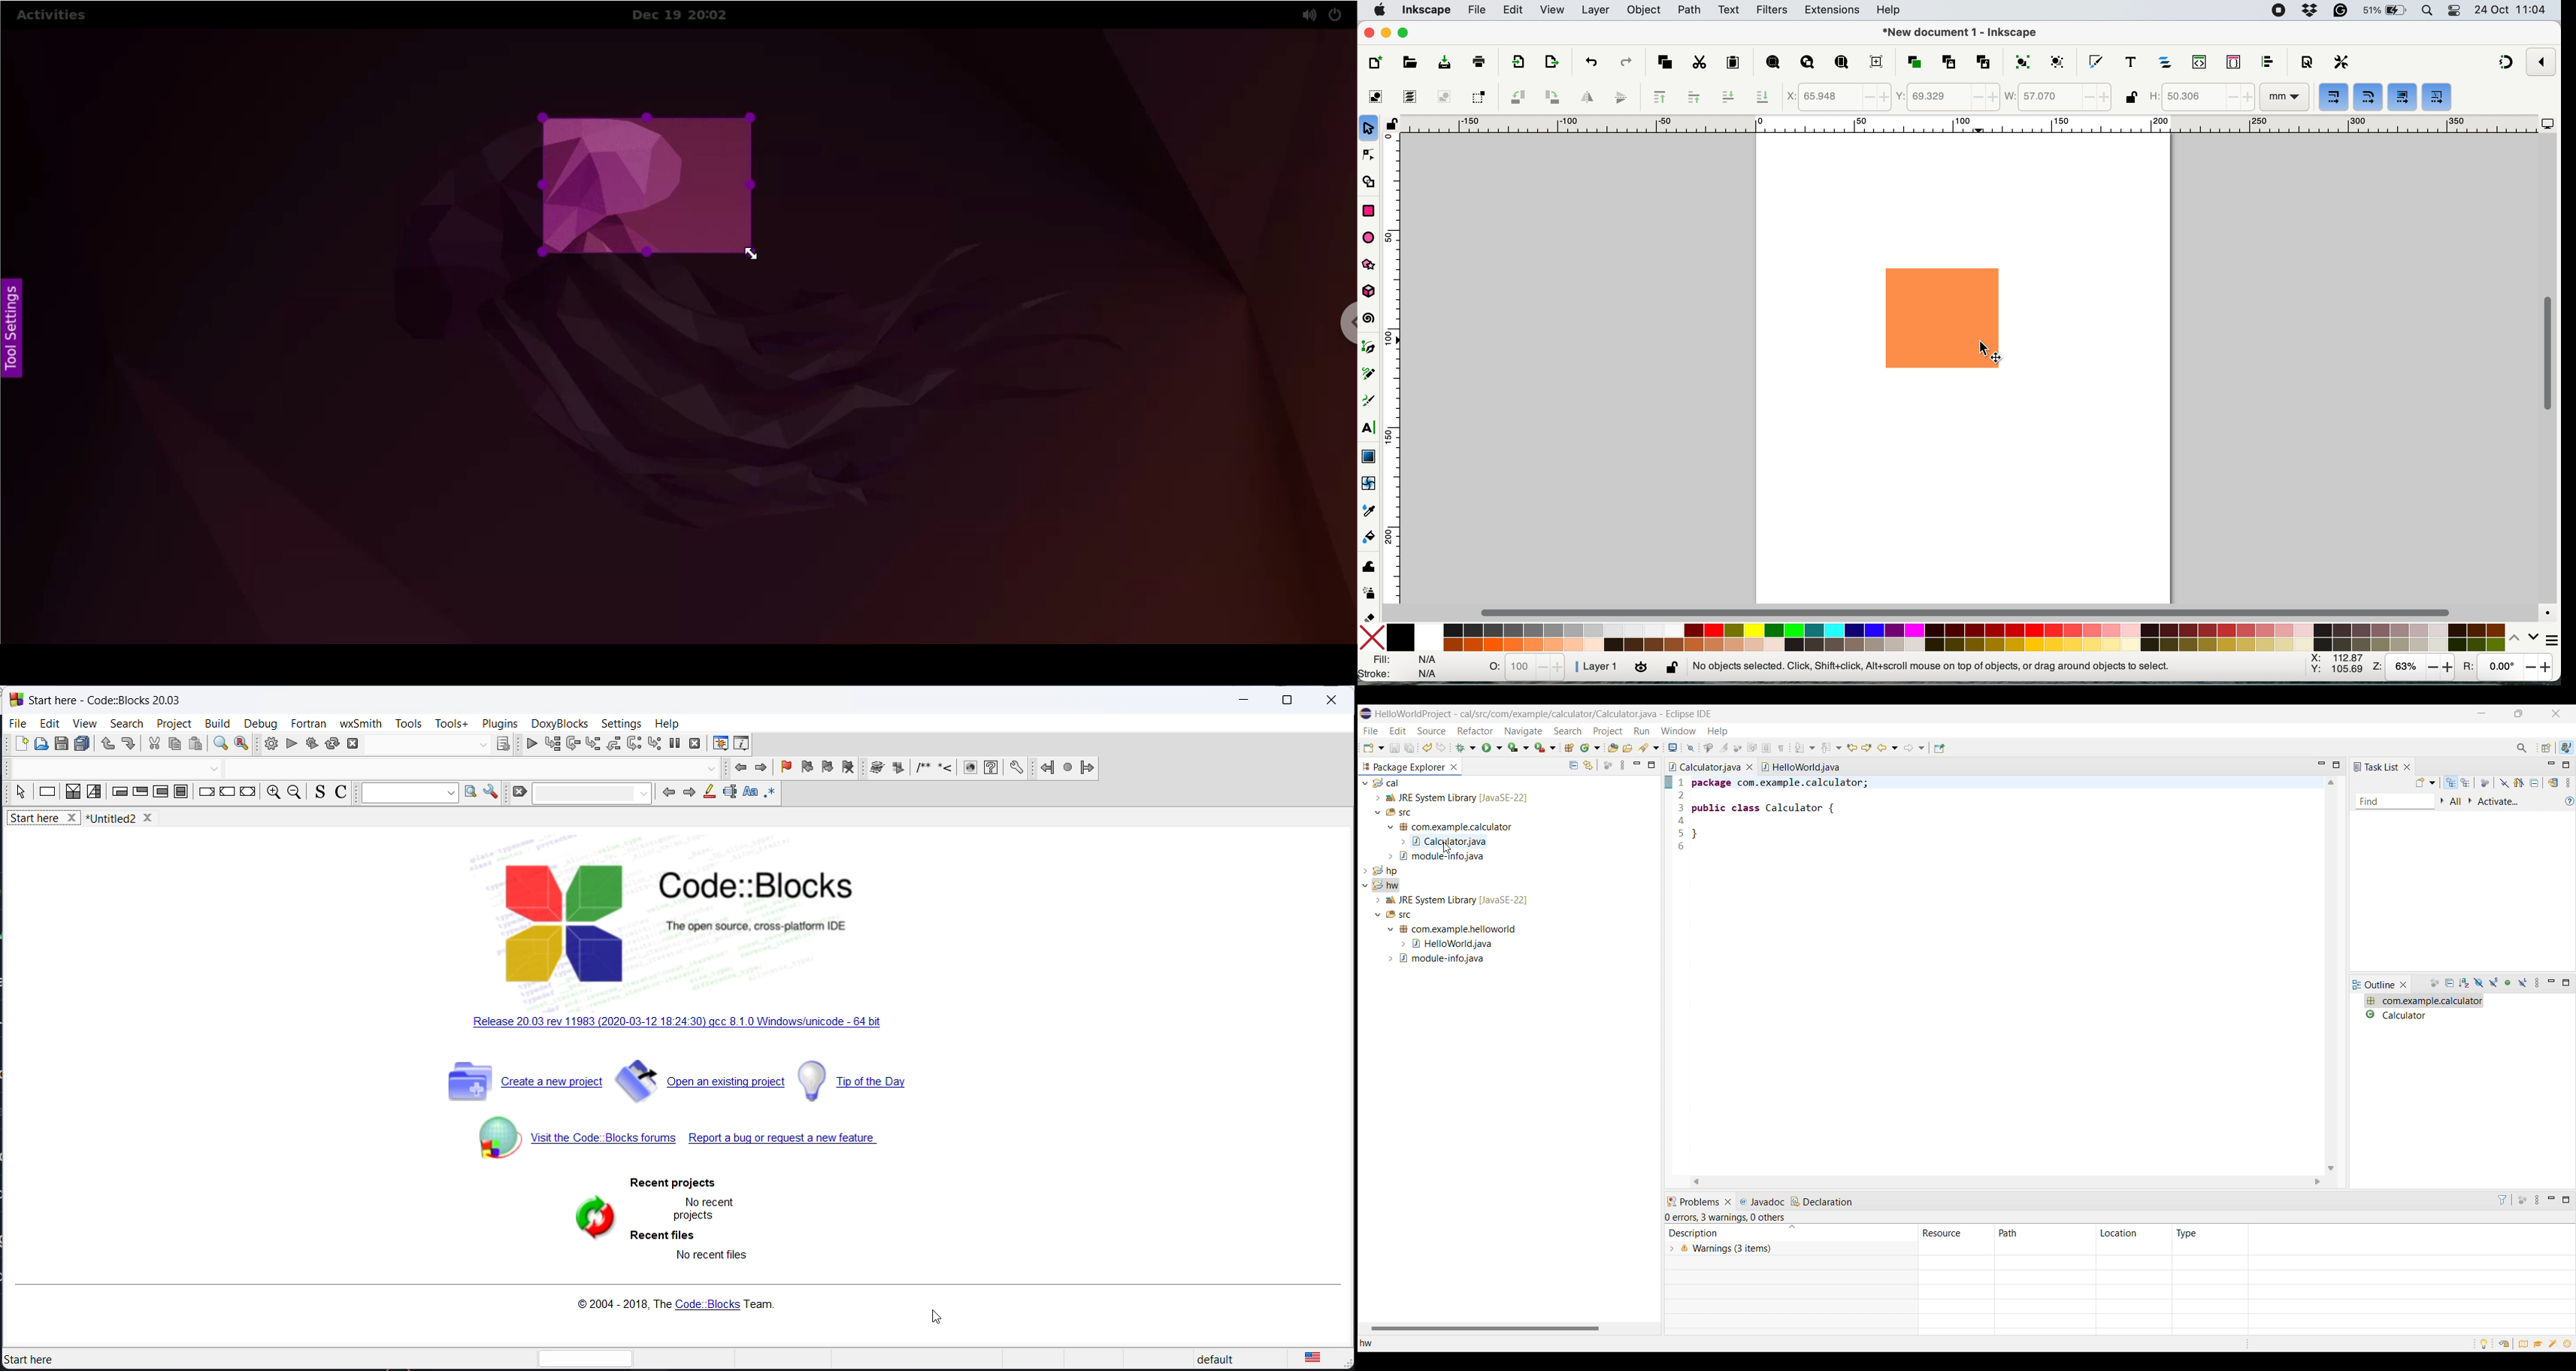 This screenshot has width=2576, height=1372. What do you see at coordinates (1528, 667) in the screenshot?
I see `stats` at bounding box center [1528, 667].